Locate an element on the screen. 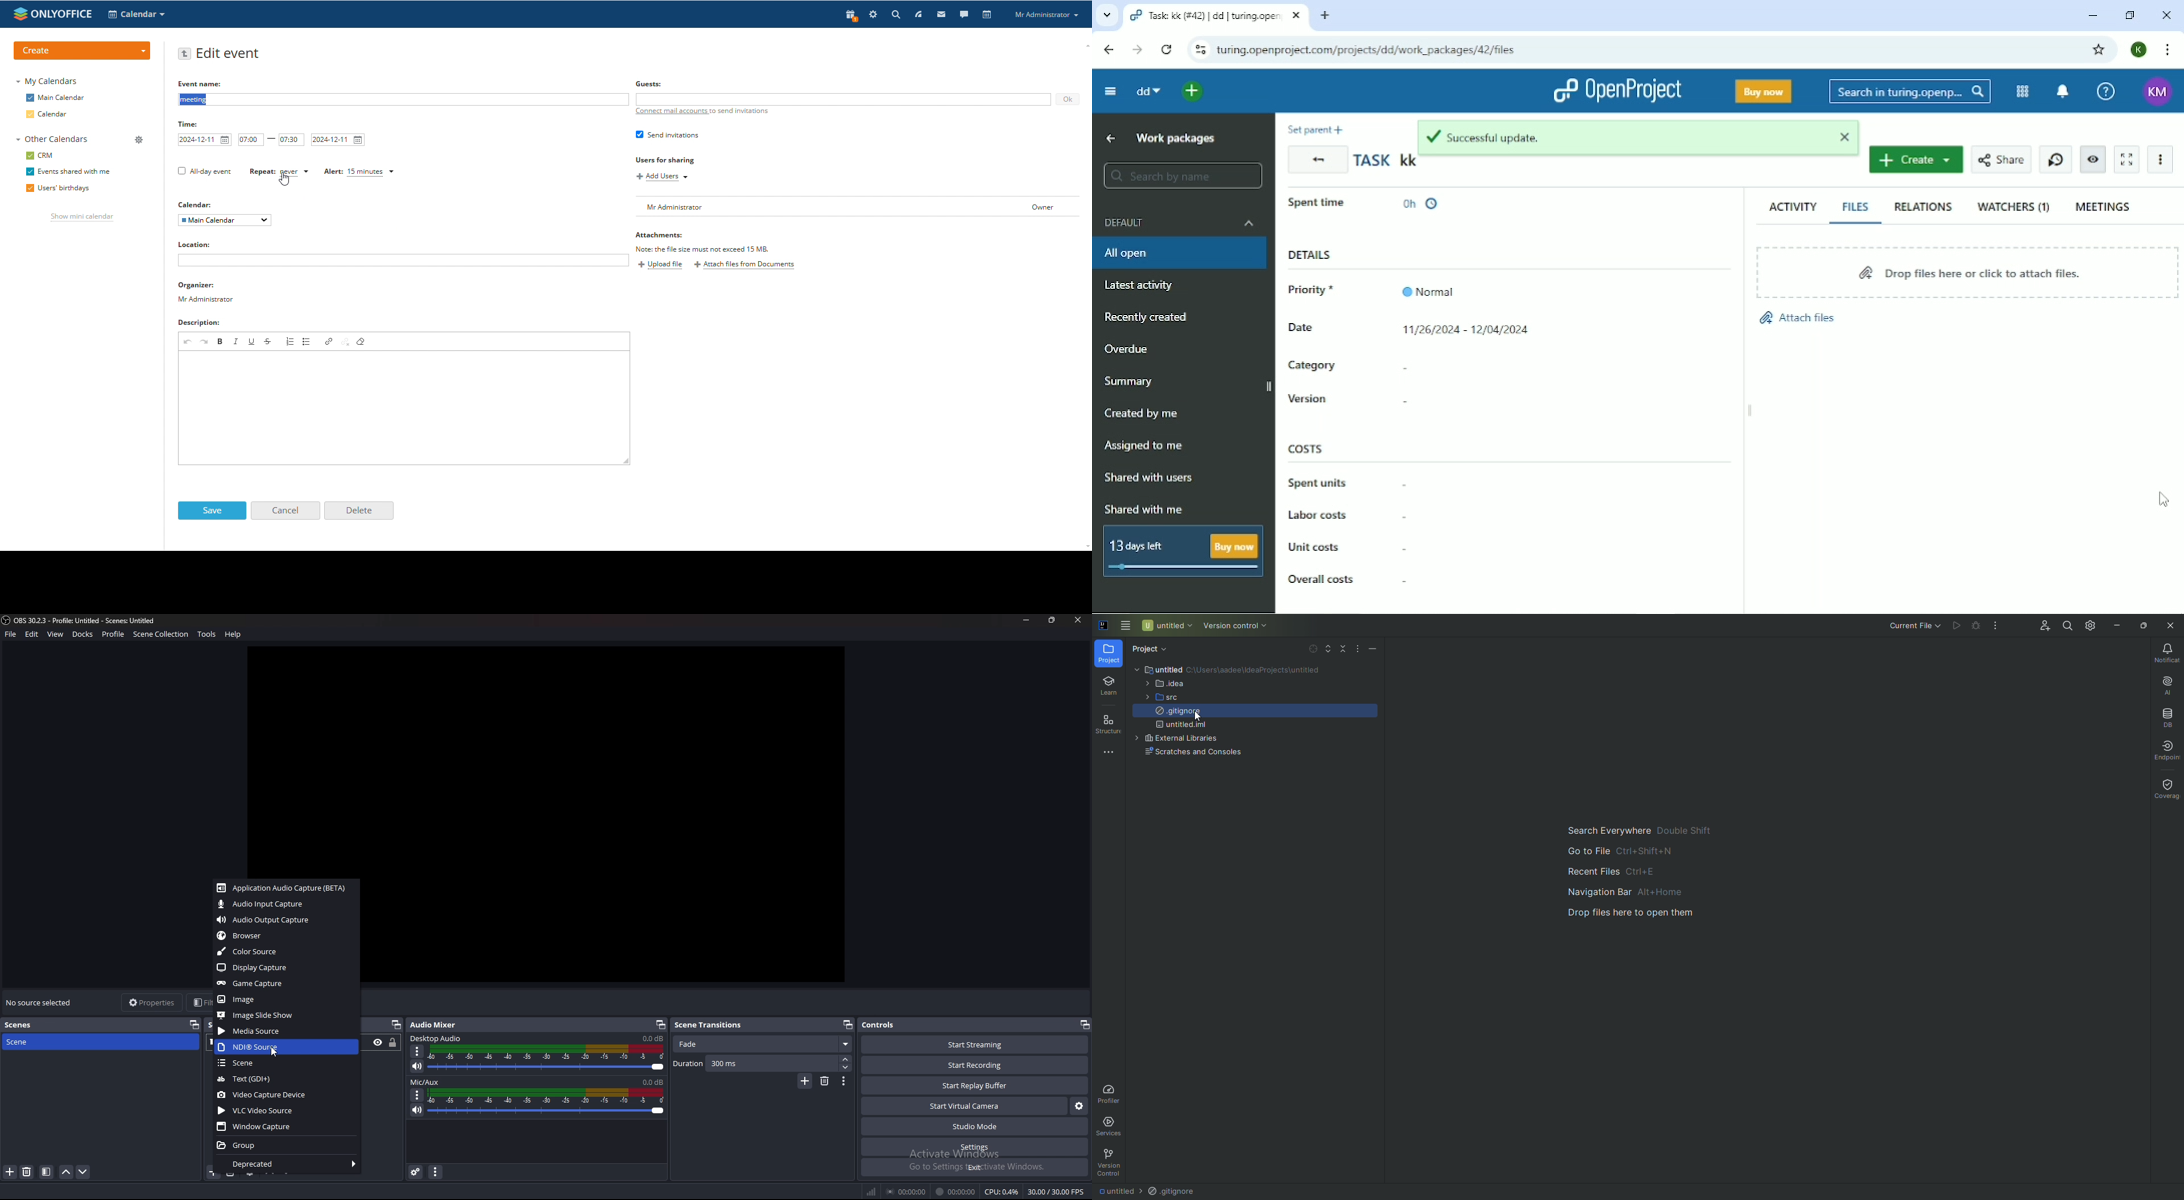 This screenshot has width=2184, height=1204. display capture is located at coordinates (284, 968).